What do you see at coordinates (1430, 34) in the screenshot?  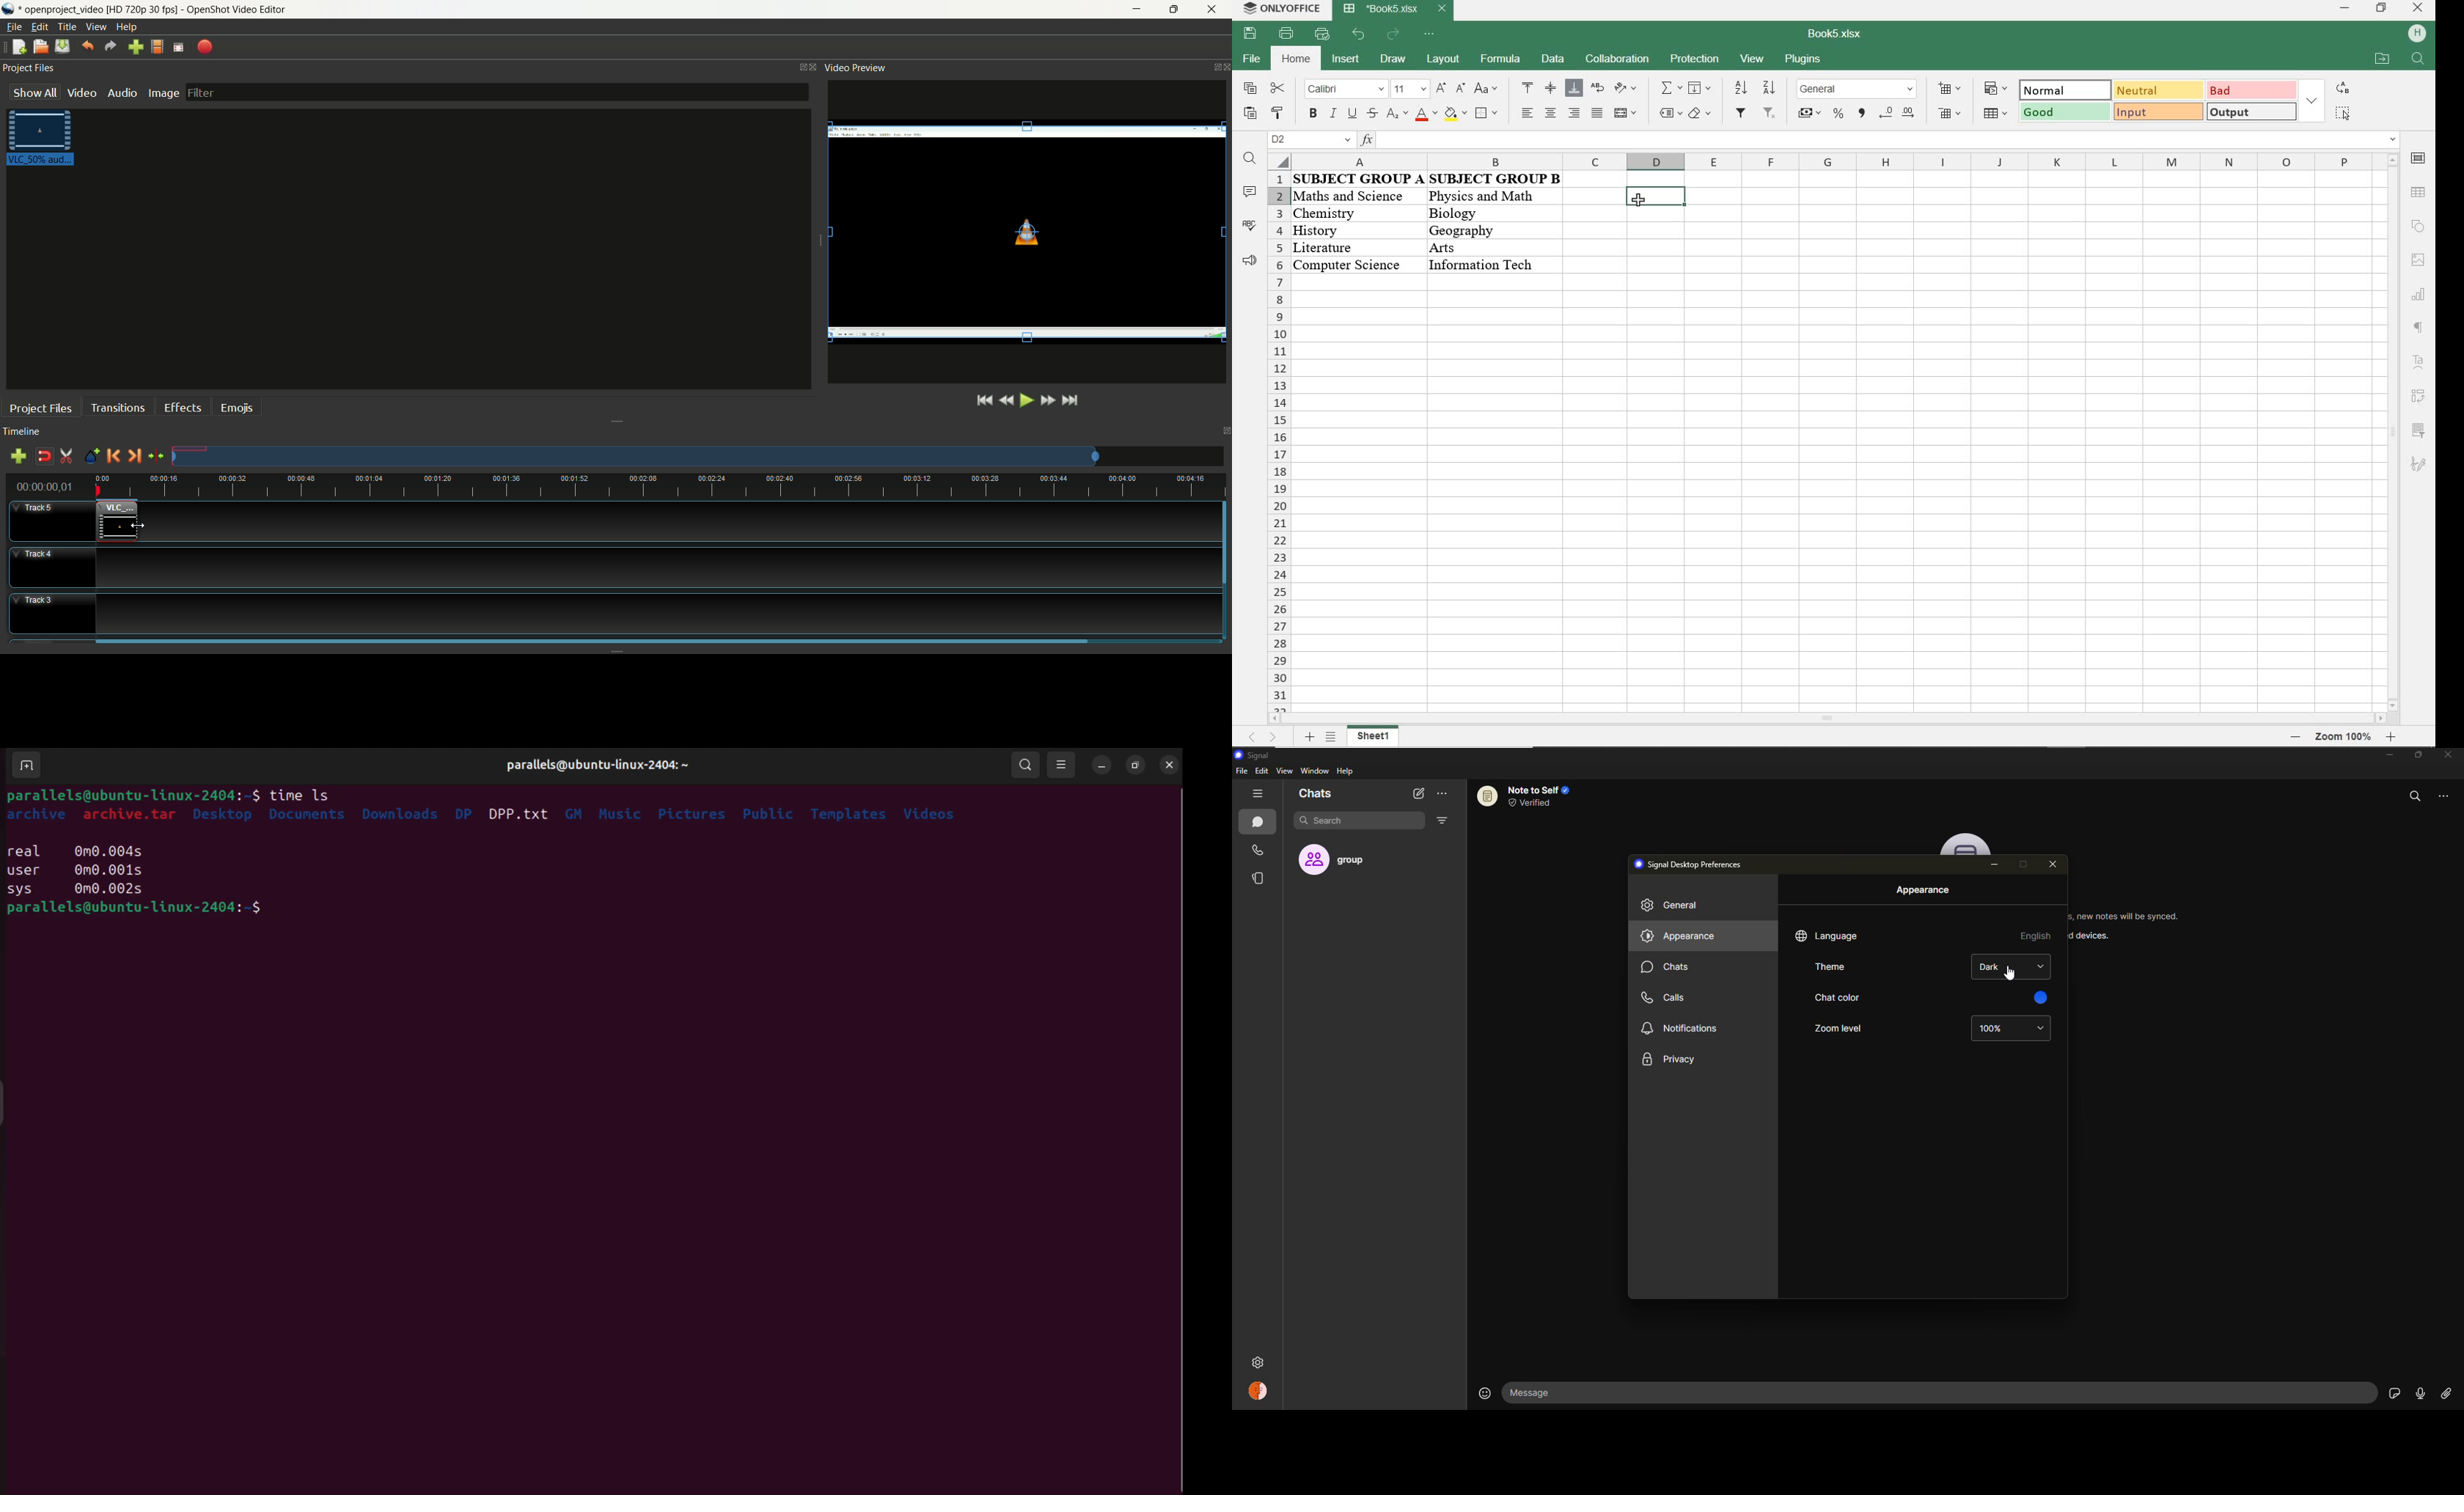 I see `customize quick access toolbar` at bounding box center [1430, 34].